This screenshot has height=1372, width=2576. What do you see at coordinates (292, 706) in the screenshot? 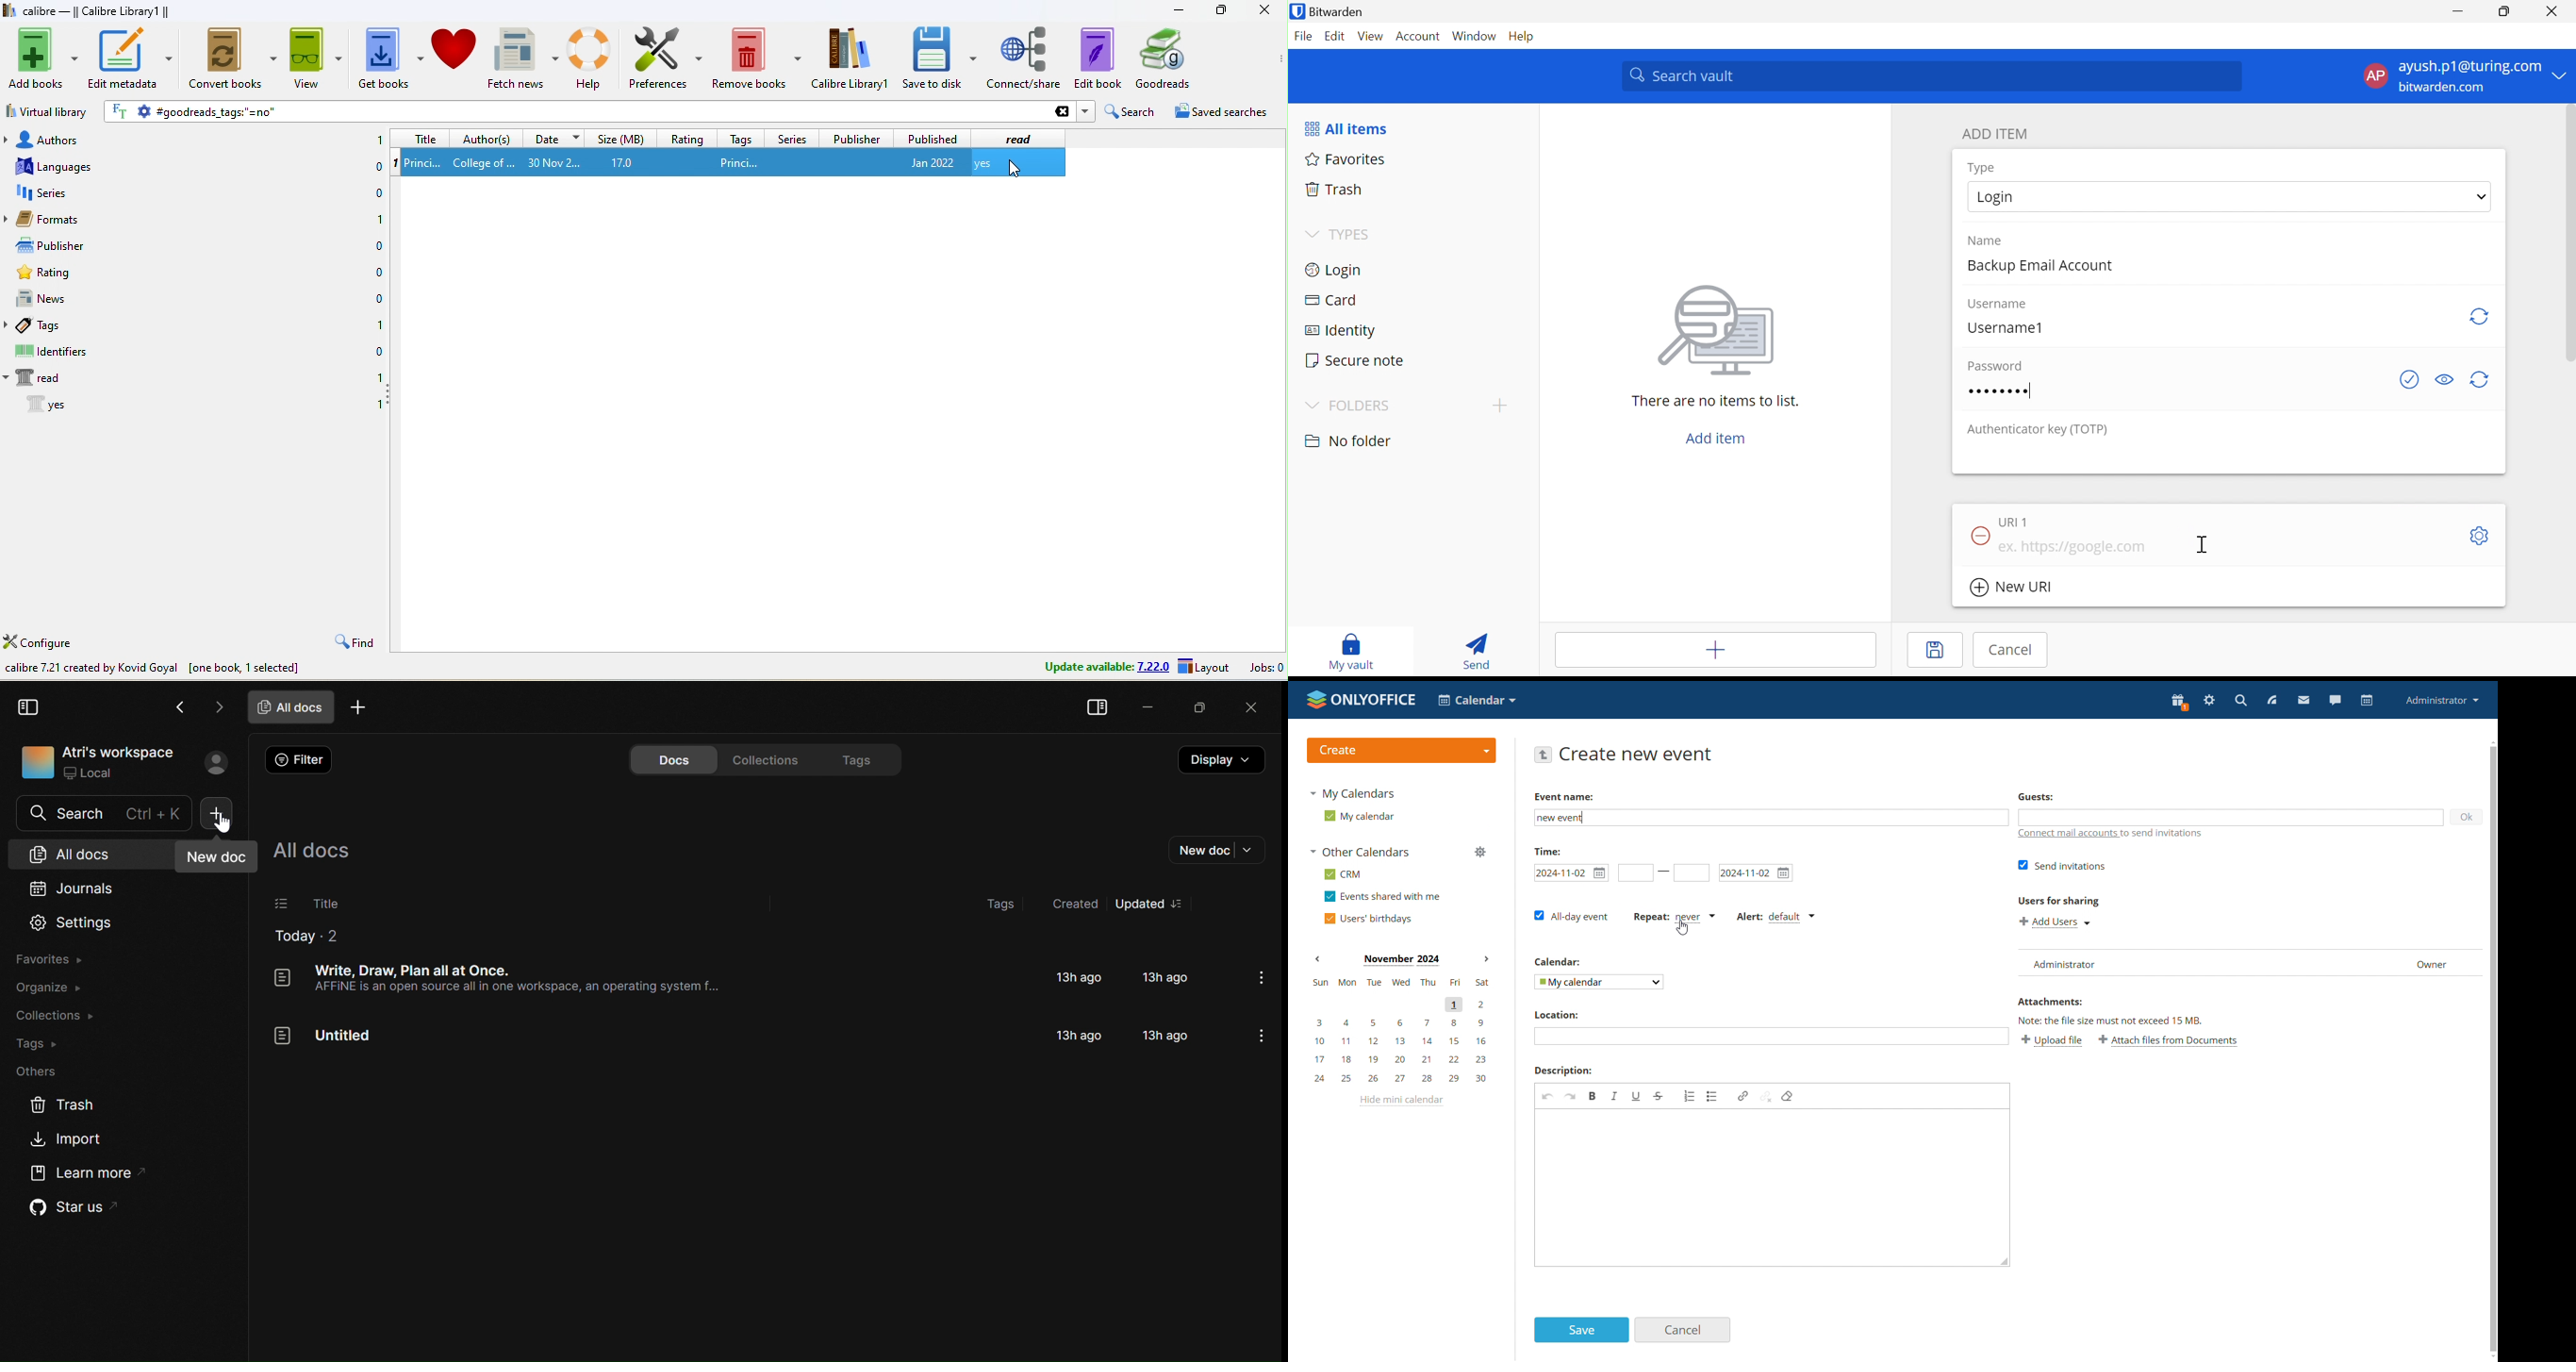
I see `All docs` at bounding box center [292, 706].